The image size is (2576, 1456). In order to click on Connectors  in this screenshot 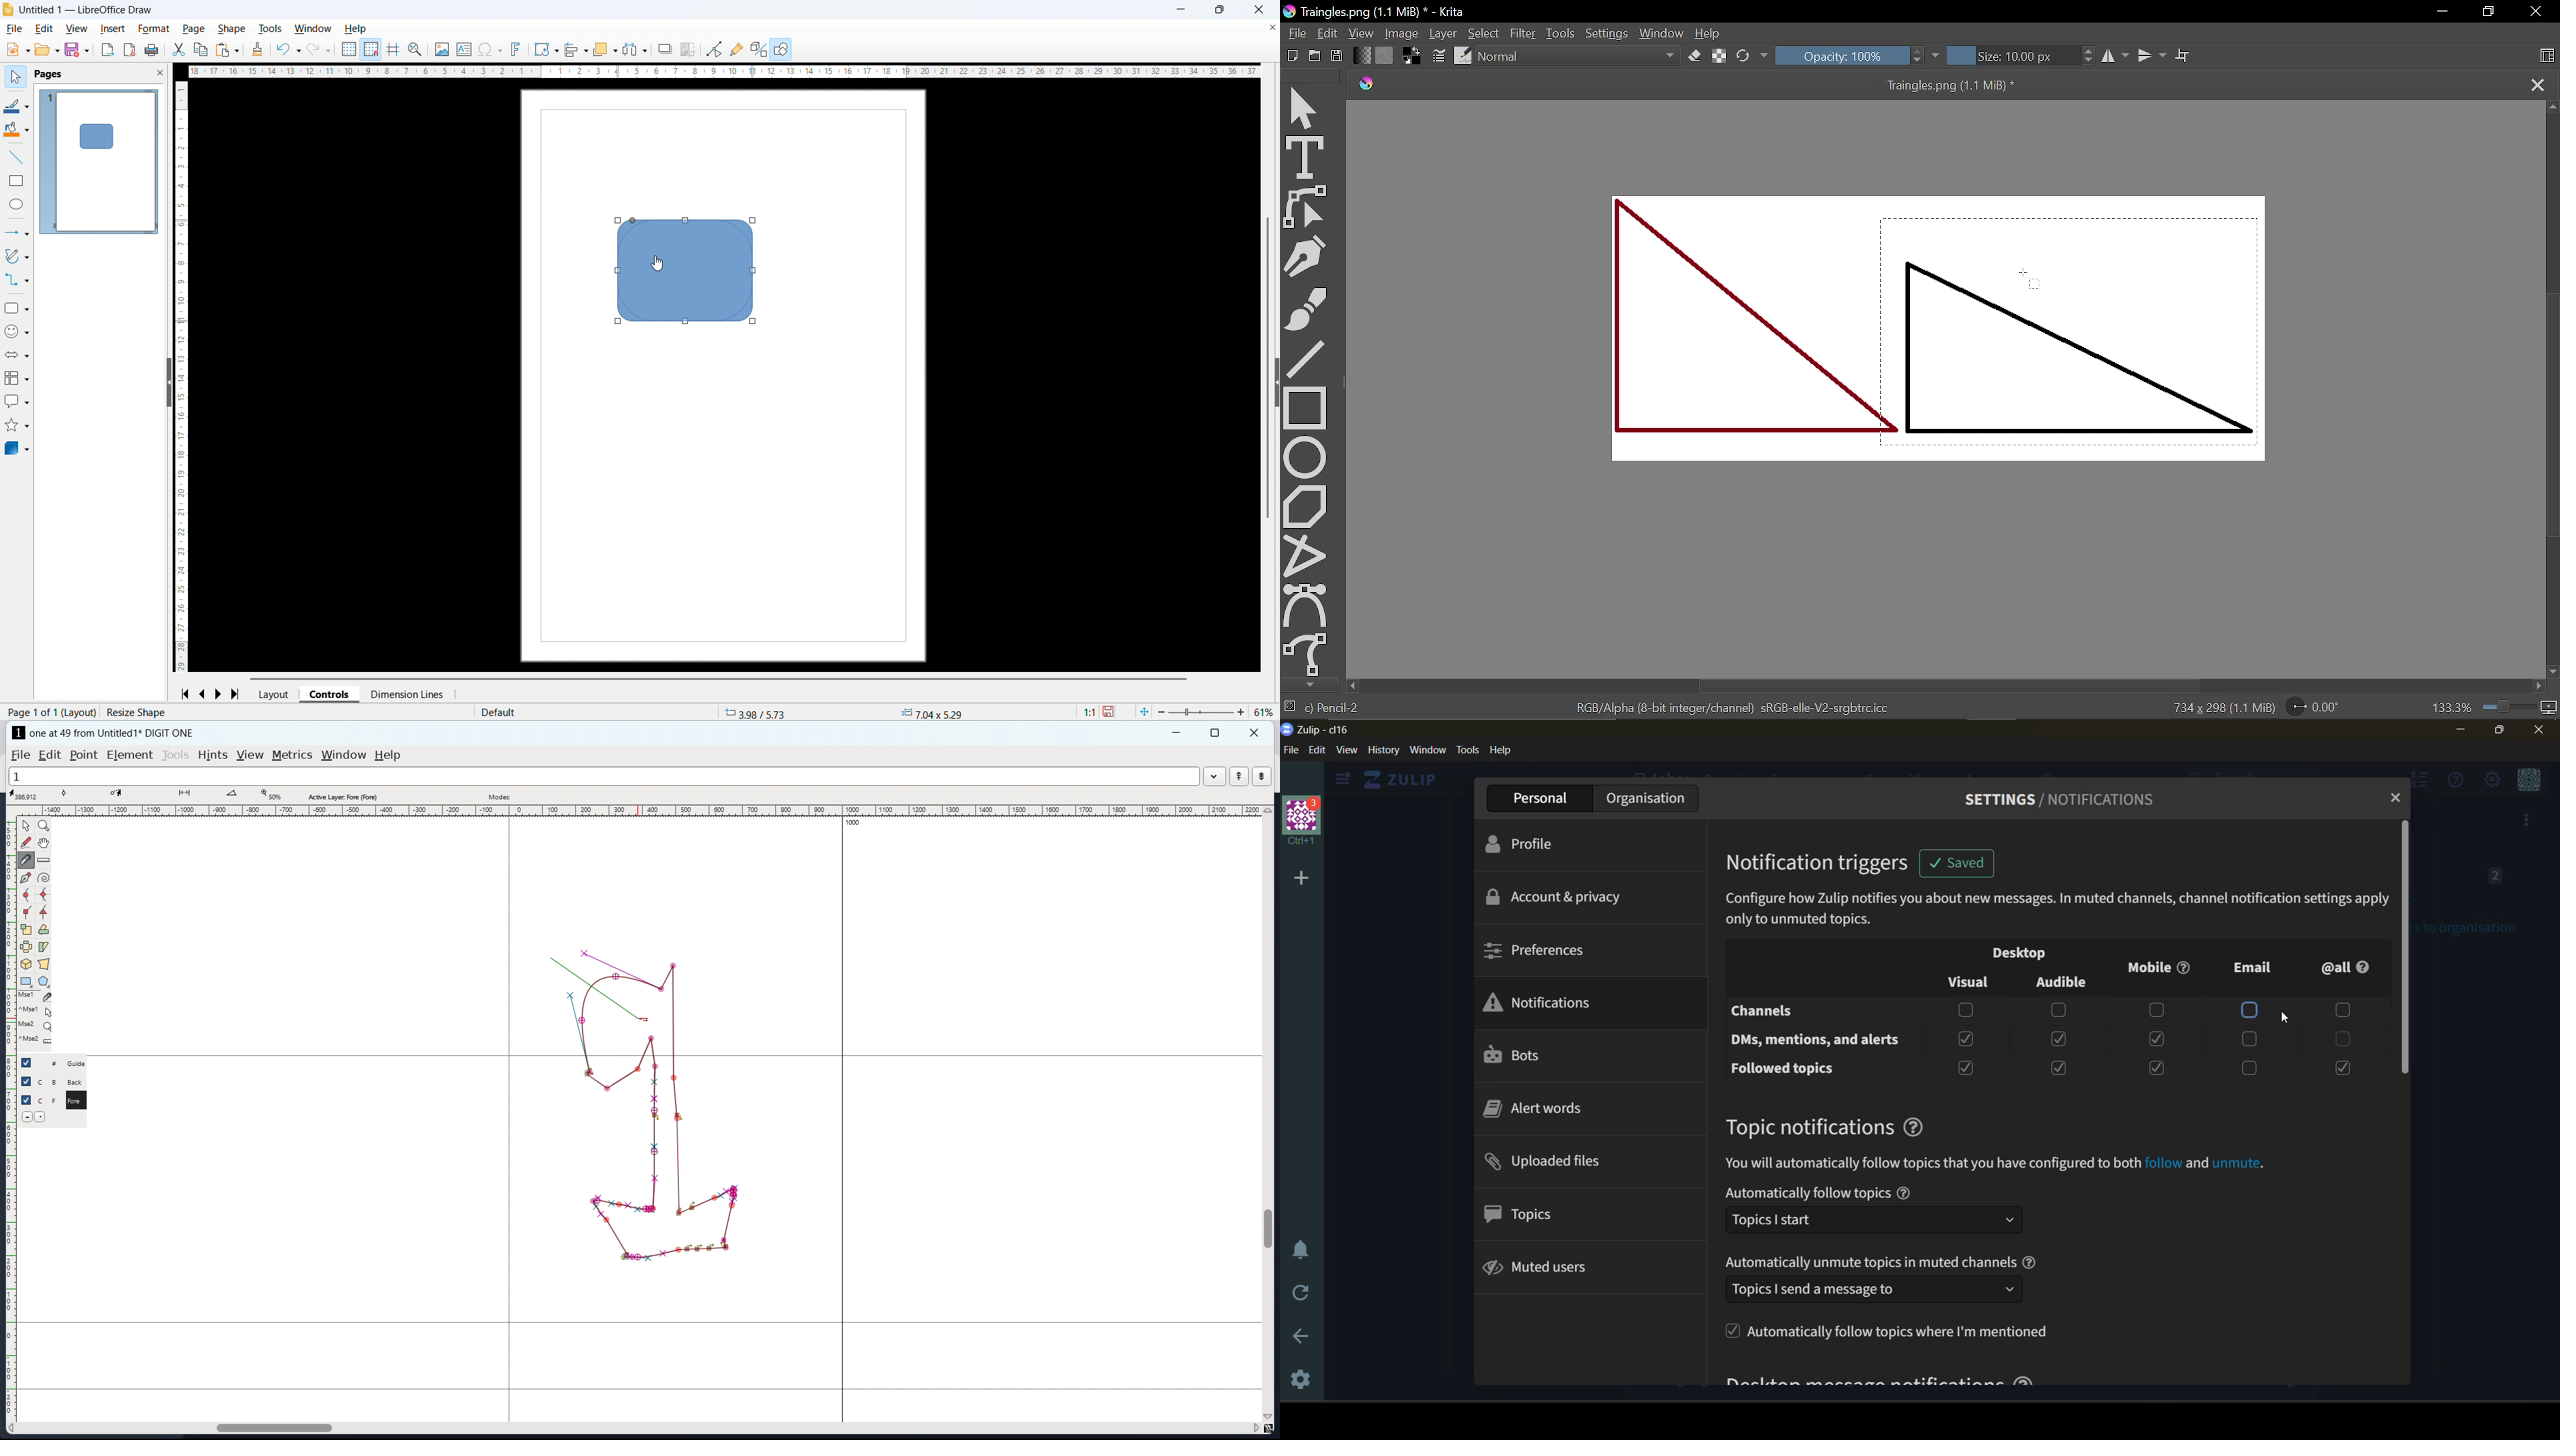, I will do `click(17, 279)`.